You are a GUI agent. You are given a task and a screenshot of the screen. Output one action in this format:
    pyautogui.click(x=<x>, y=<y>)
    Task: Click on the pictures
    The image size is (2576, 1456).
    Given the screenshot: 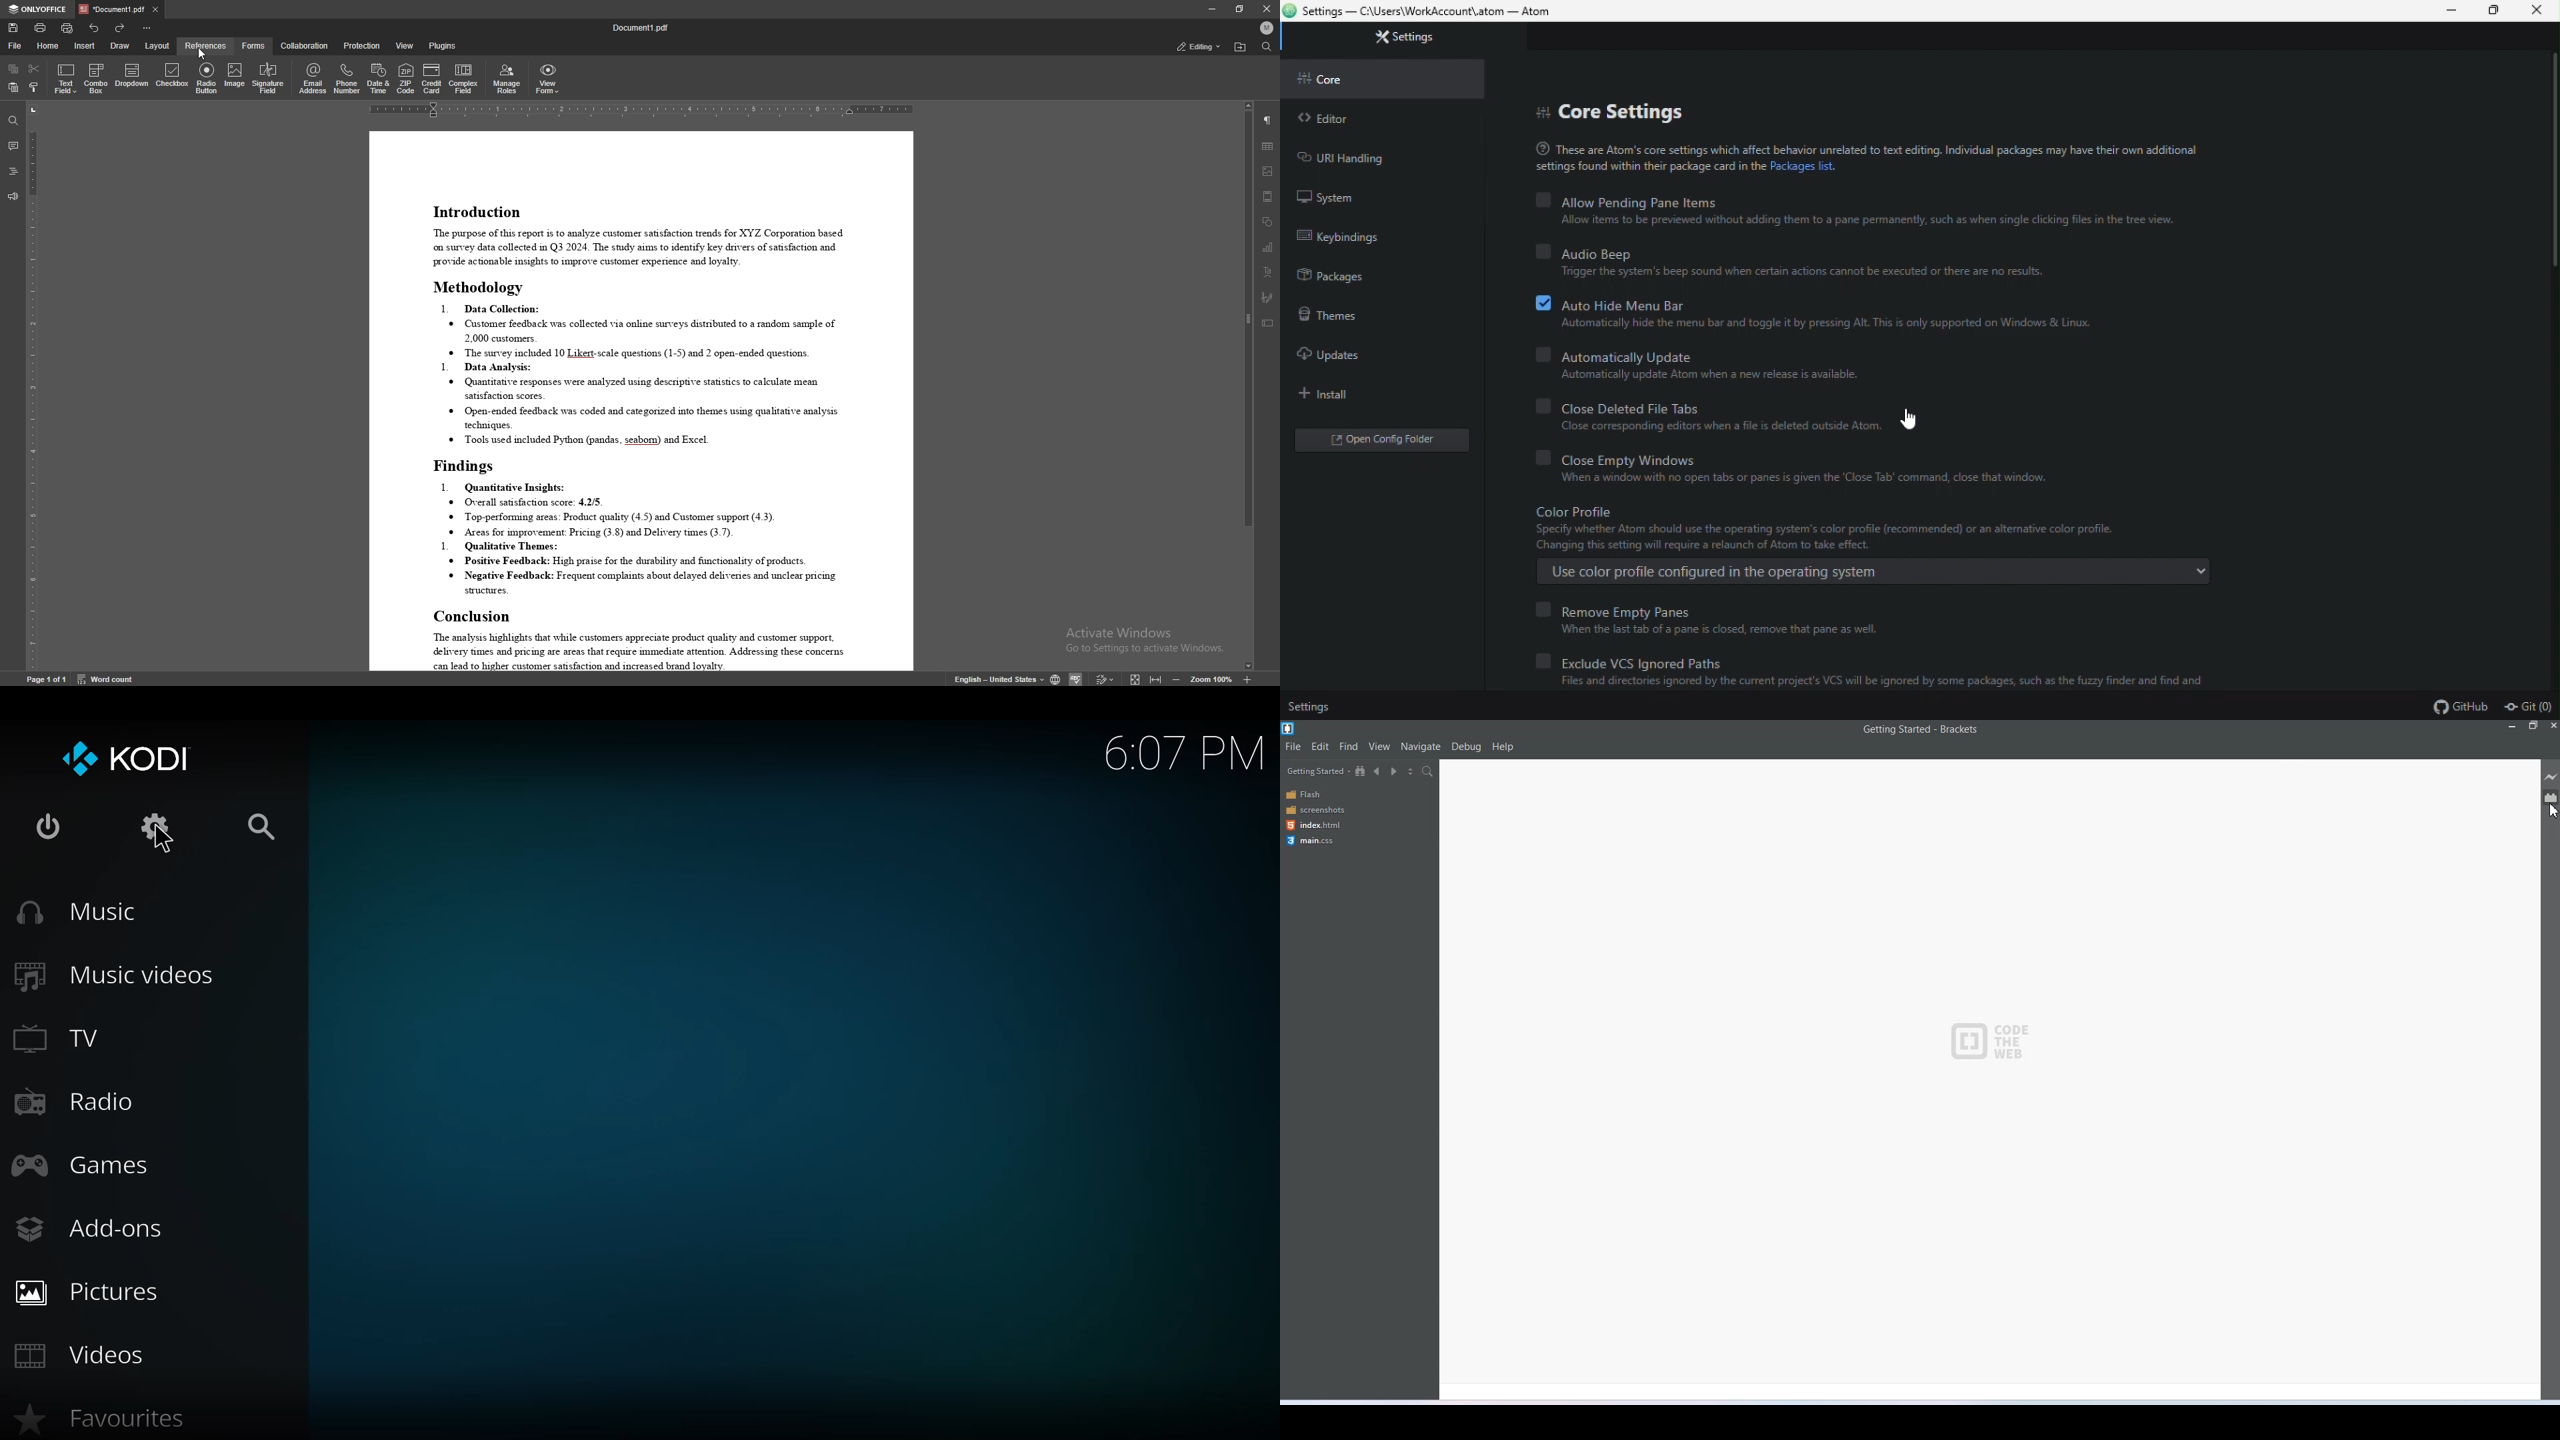 What is the action you would take?
    pyautogui.click(x=93, y=1290)
    